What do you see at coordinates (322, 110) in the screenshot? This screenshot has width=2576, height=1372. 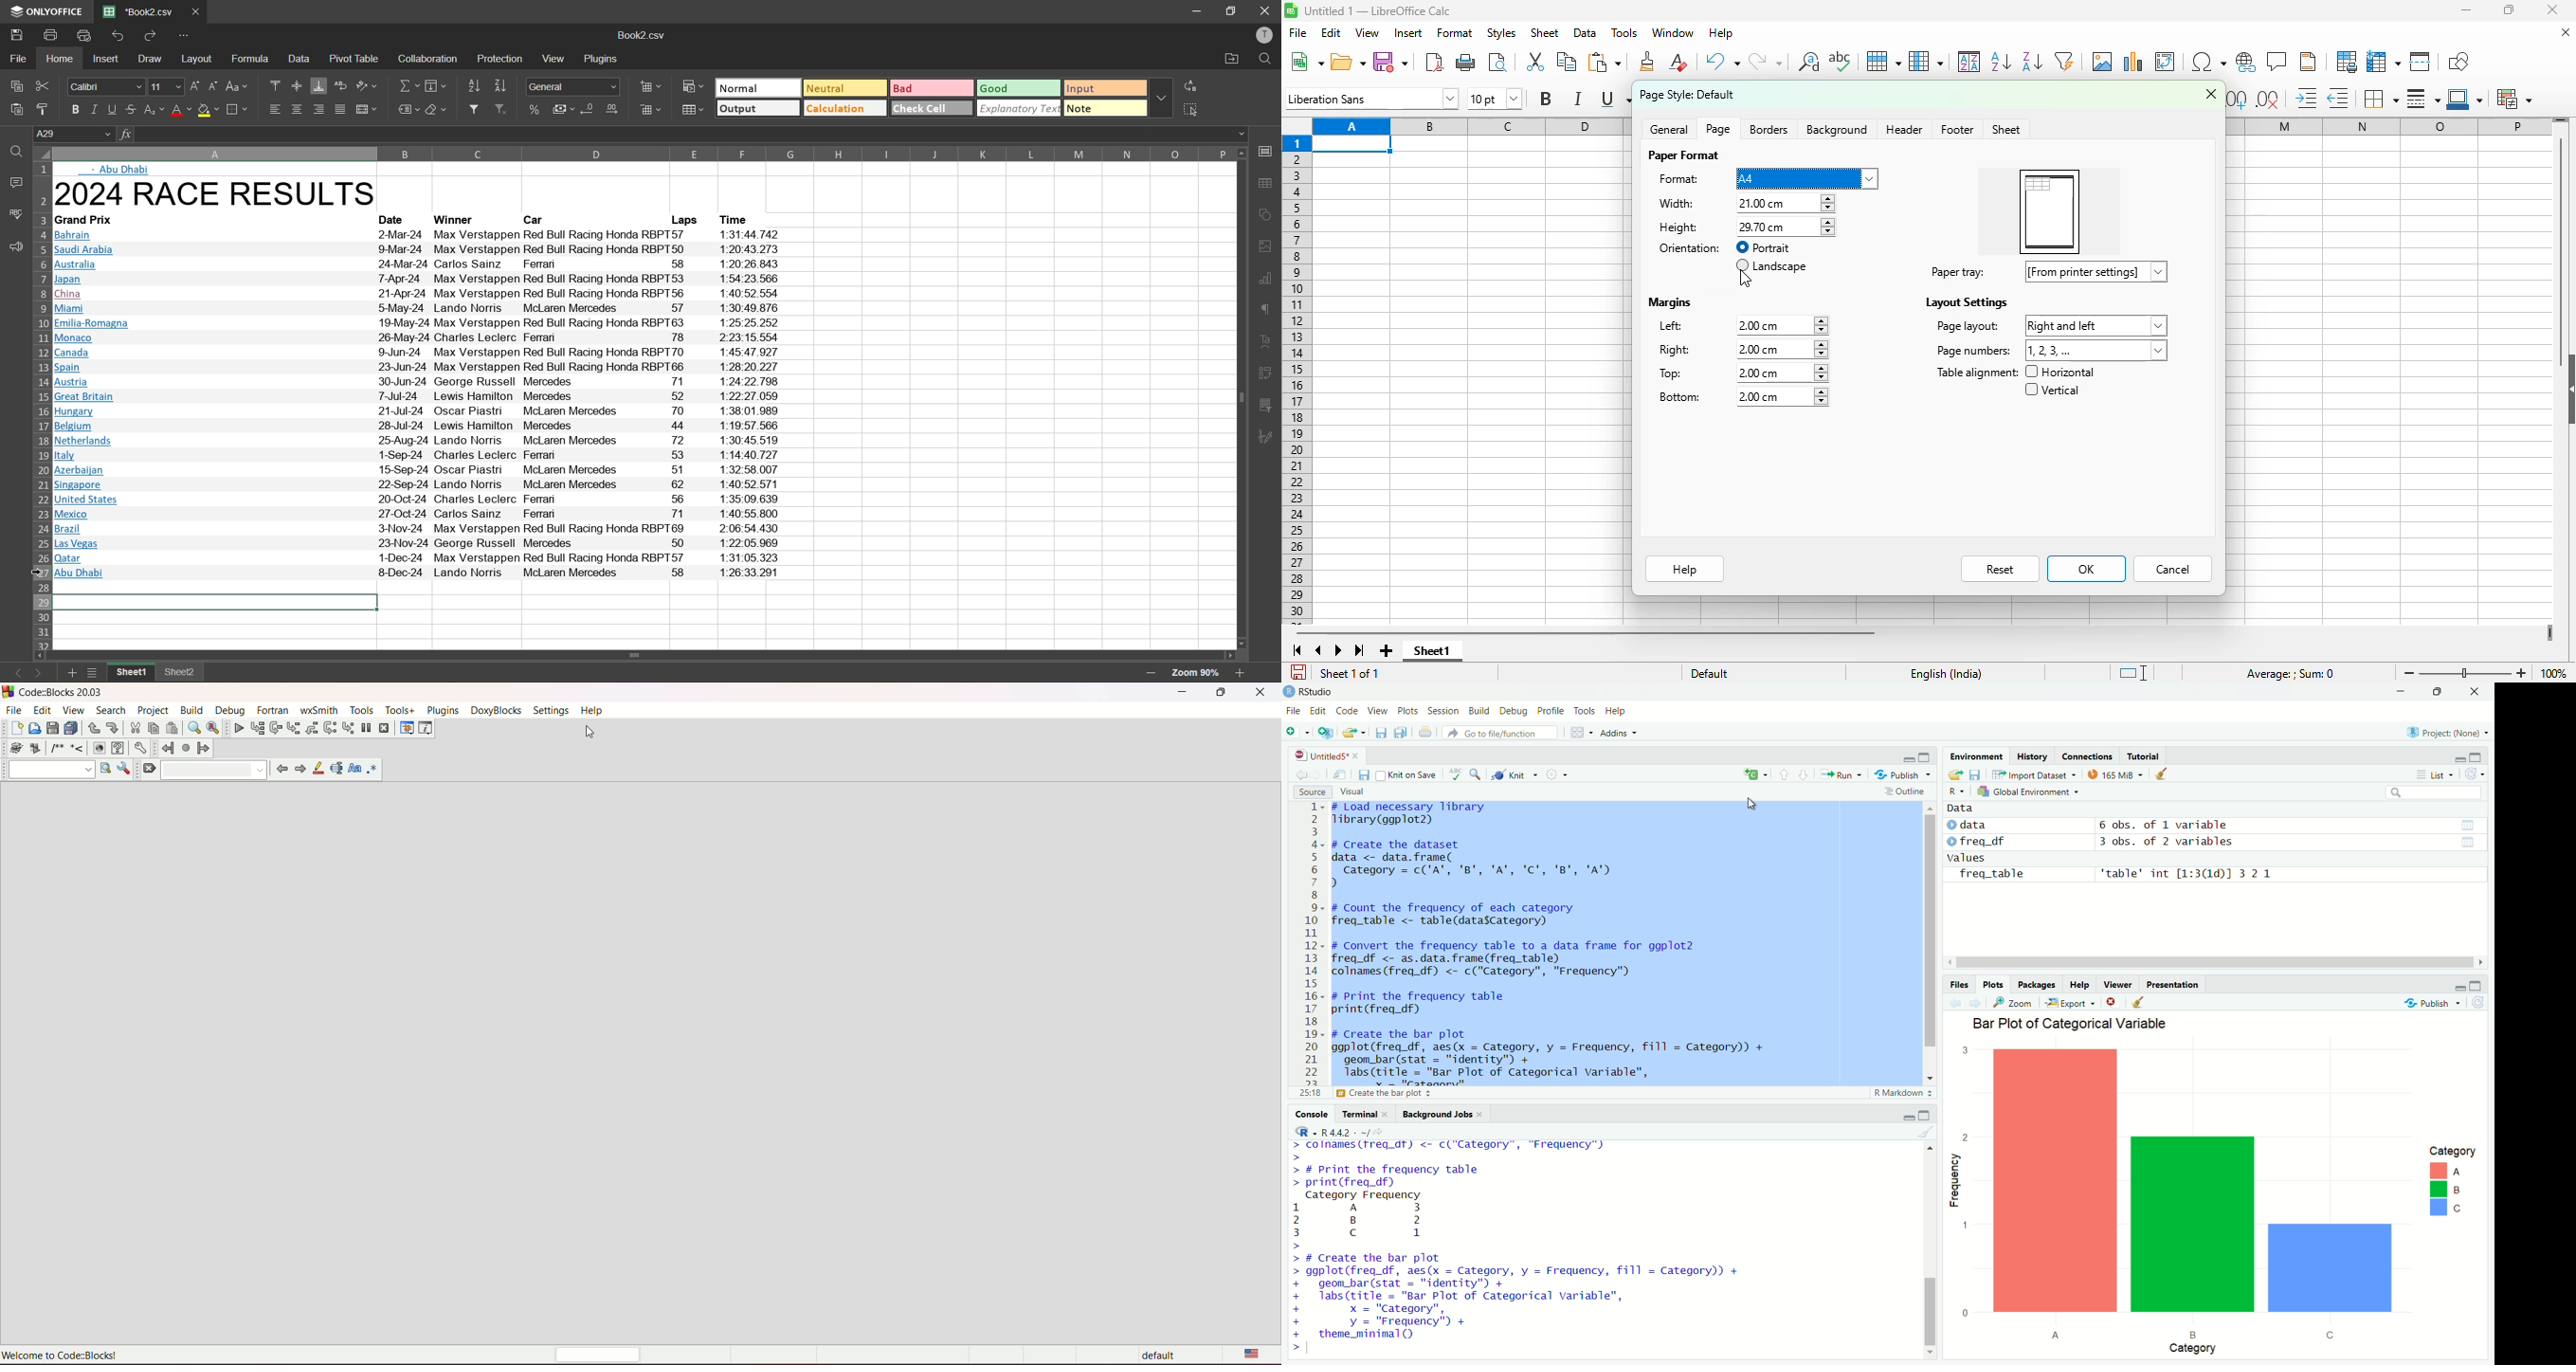 I see `align right` at bounding box center [322, 110].